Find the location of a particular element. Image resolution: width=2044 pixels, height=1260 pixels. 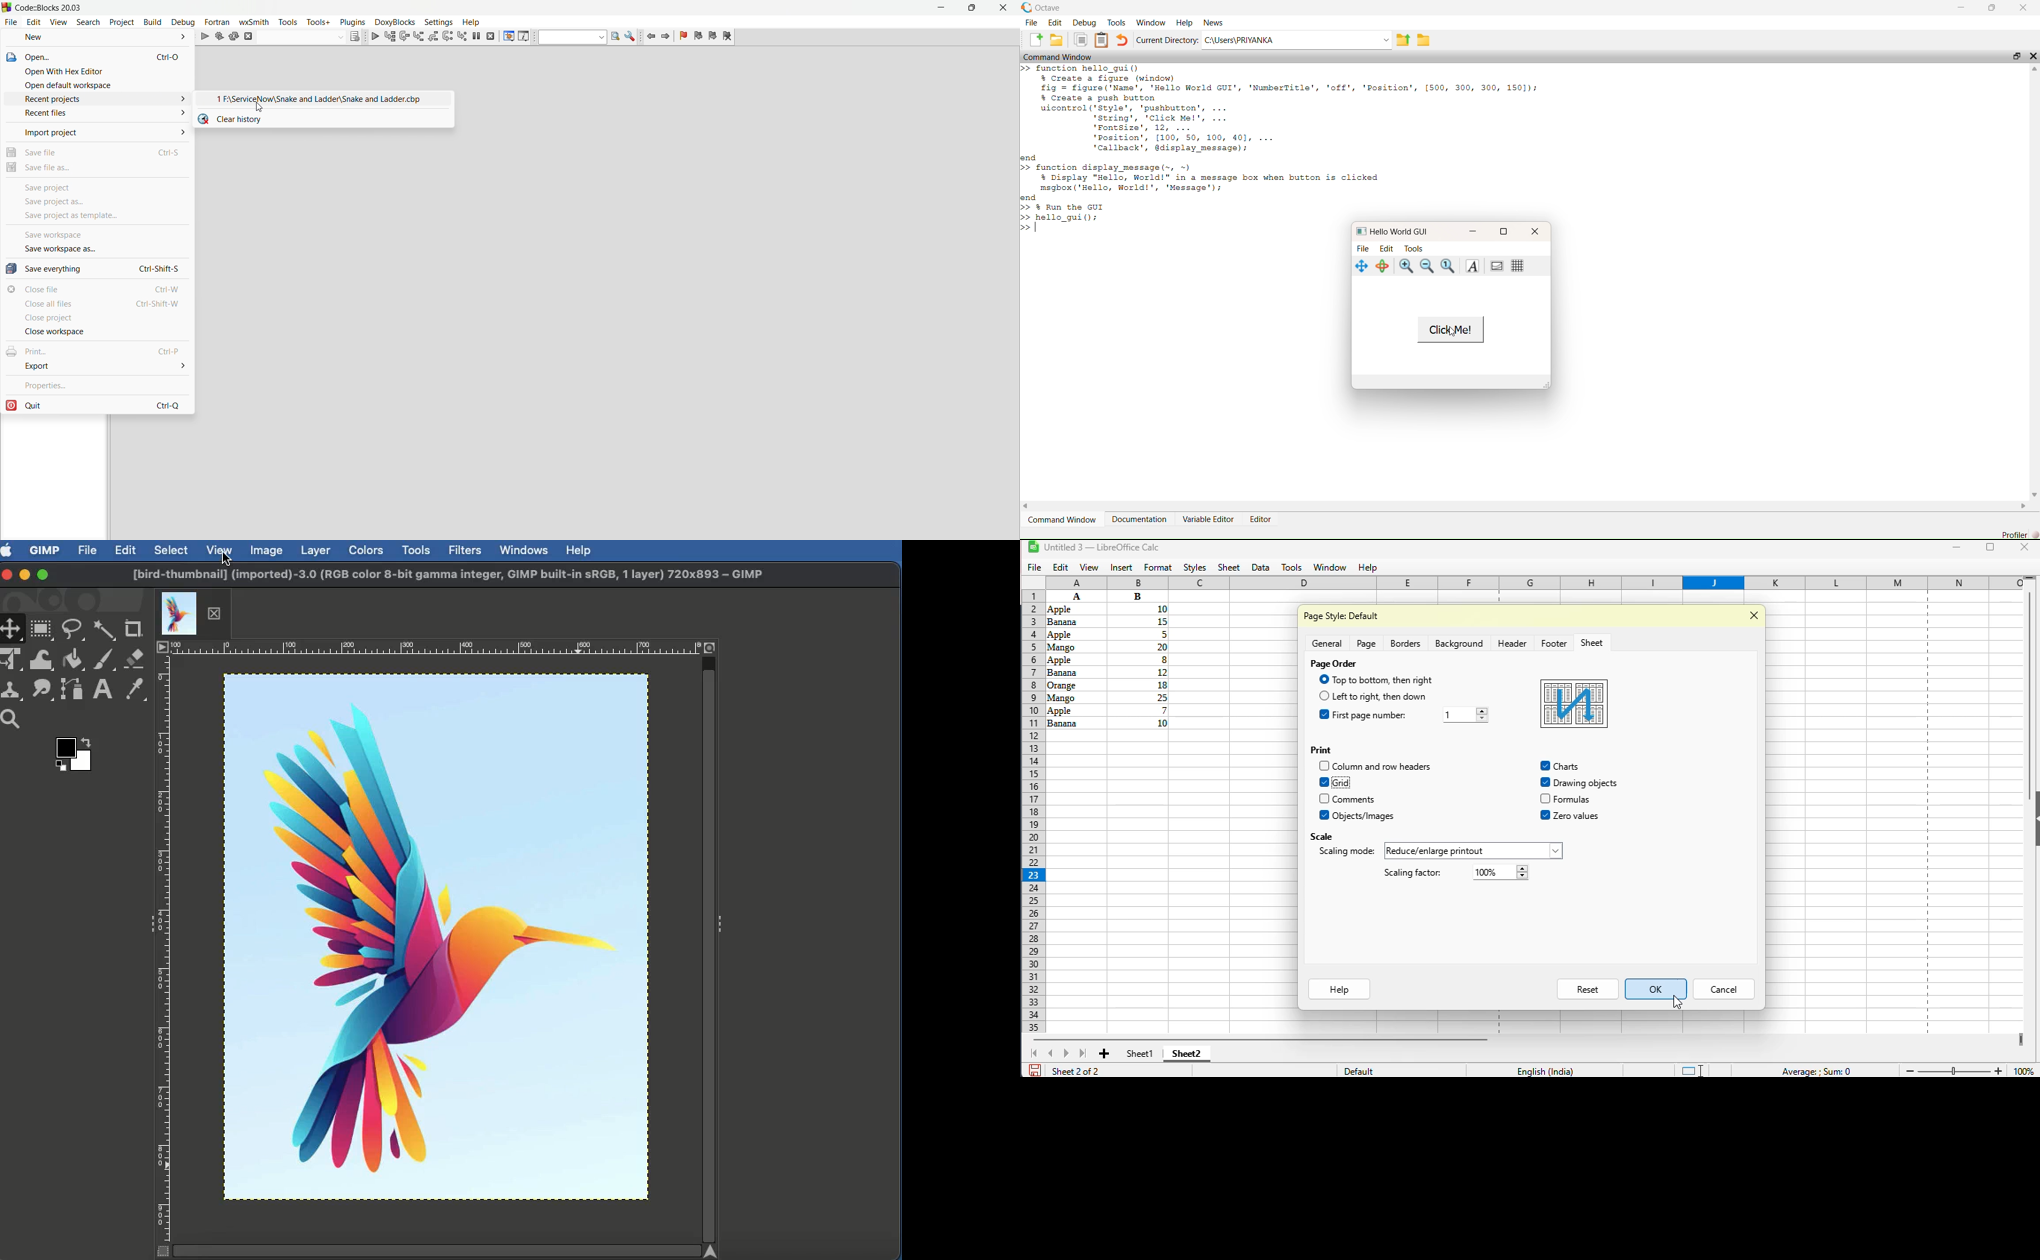

print is located at coordinates (98, 351).